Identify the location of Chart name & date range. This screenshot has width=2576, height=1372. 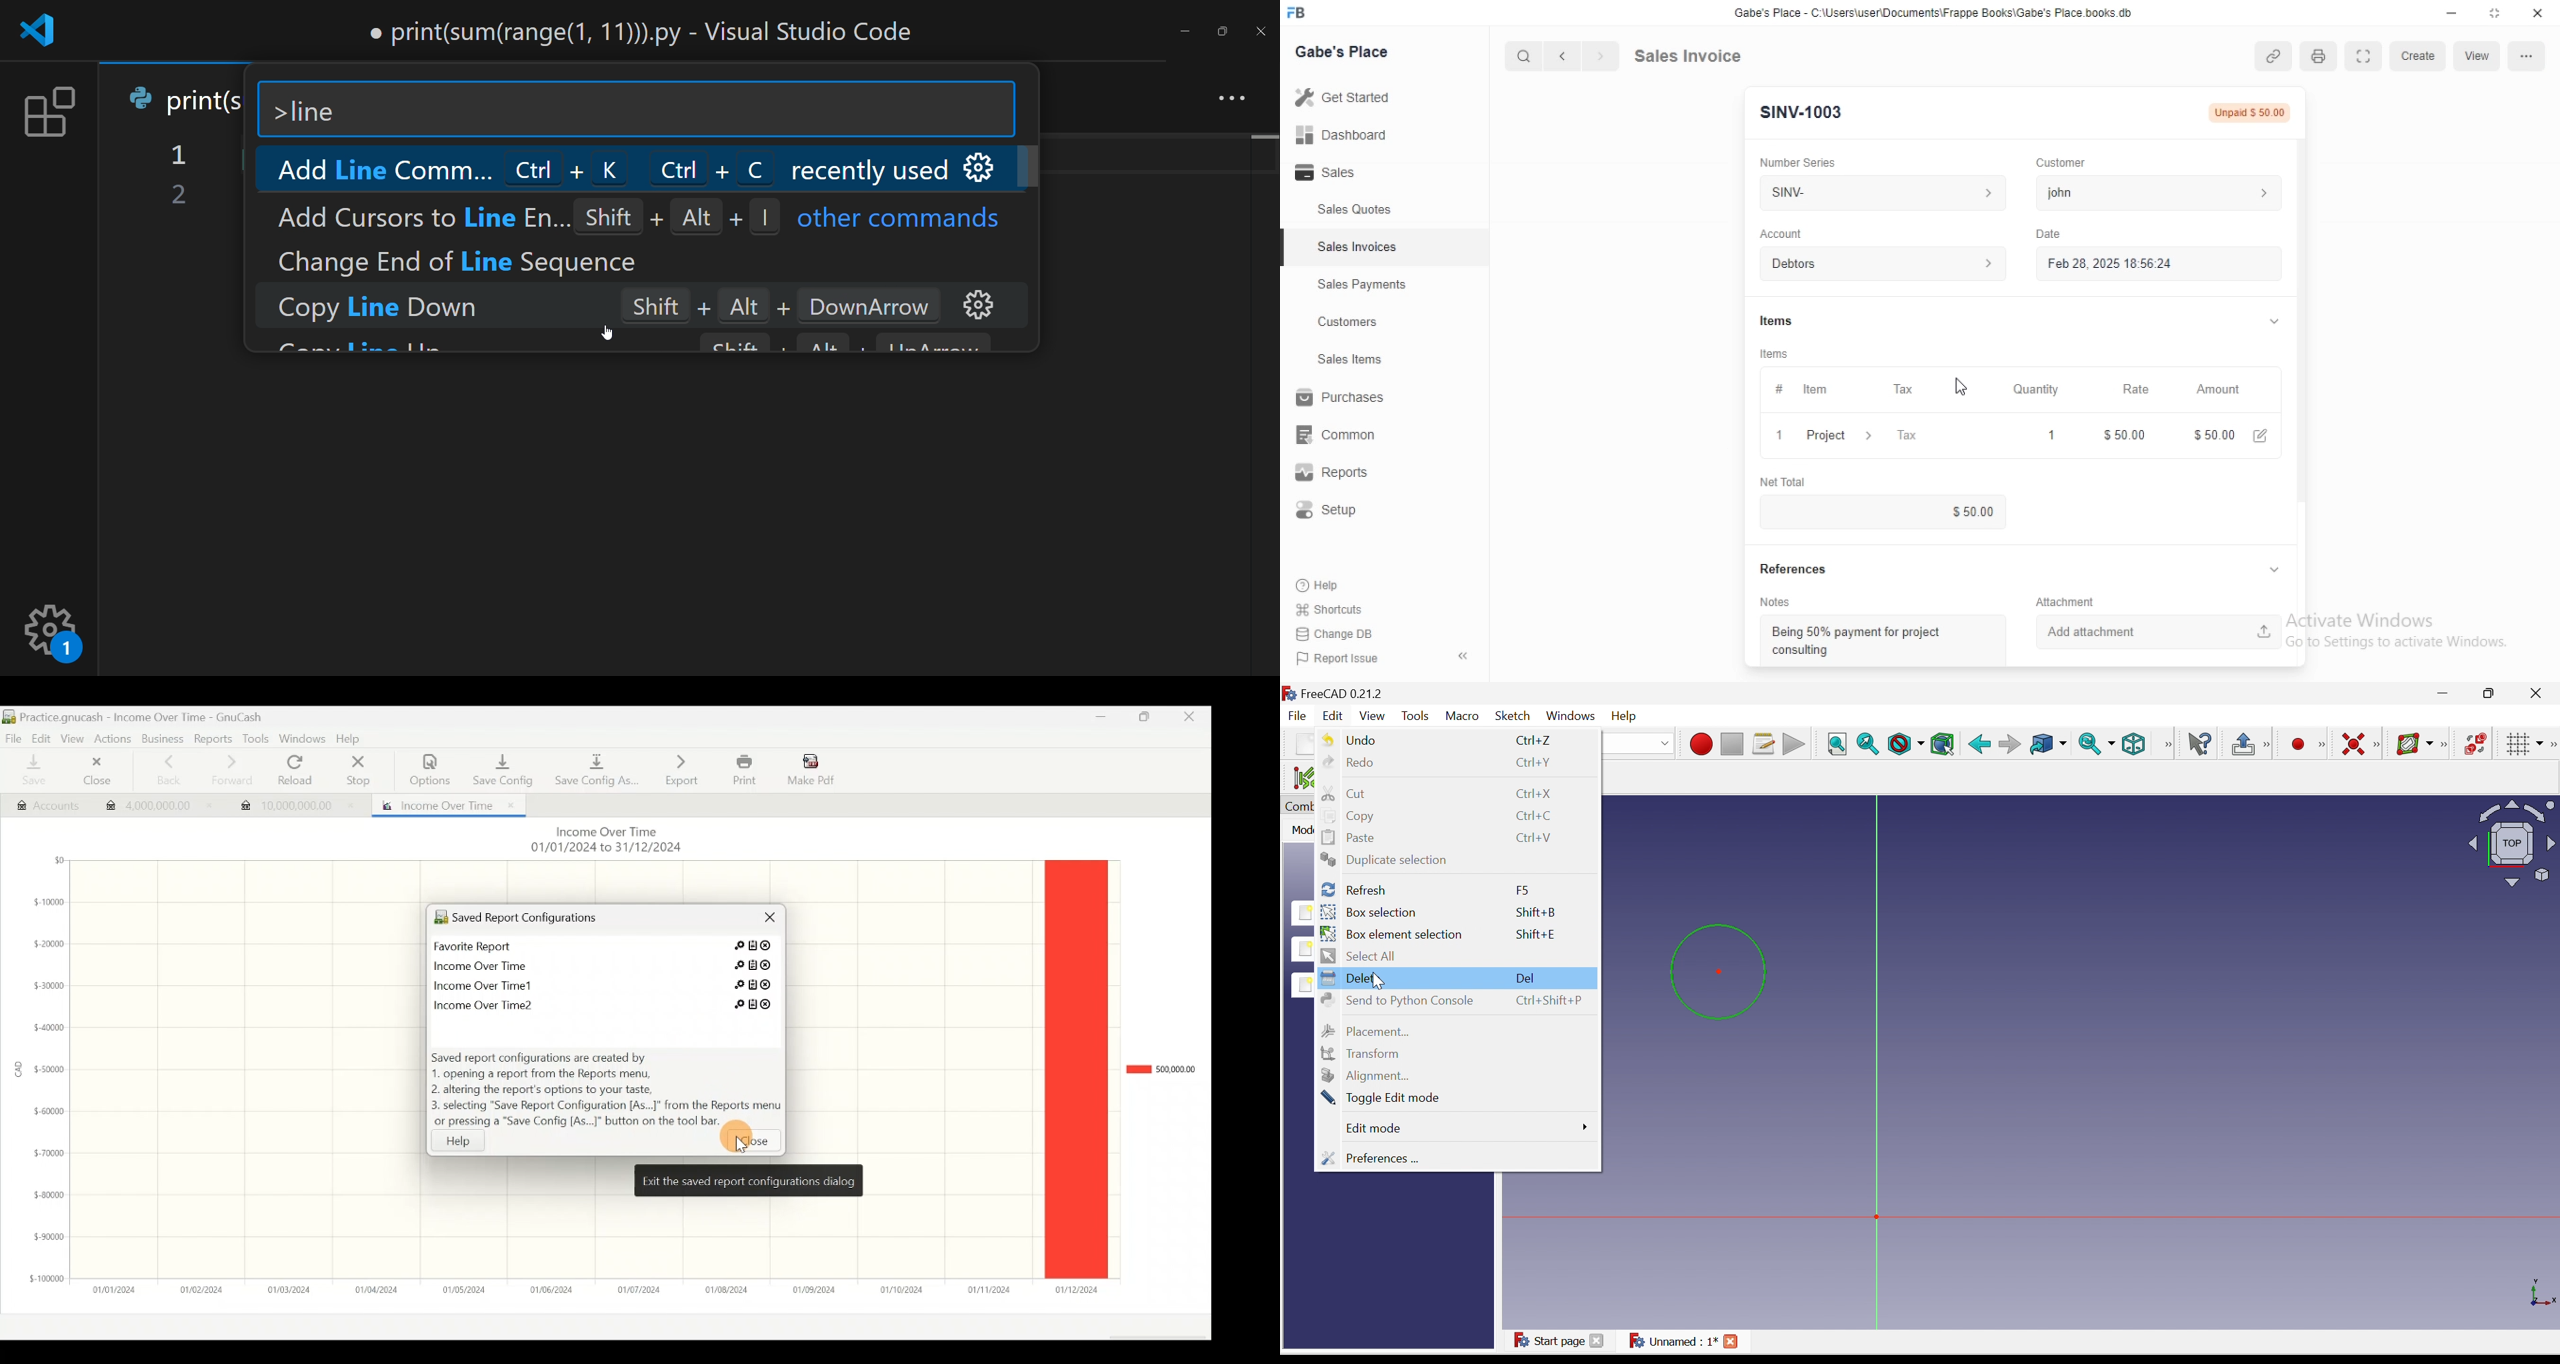
(604, 841).